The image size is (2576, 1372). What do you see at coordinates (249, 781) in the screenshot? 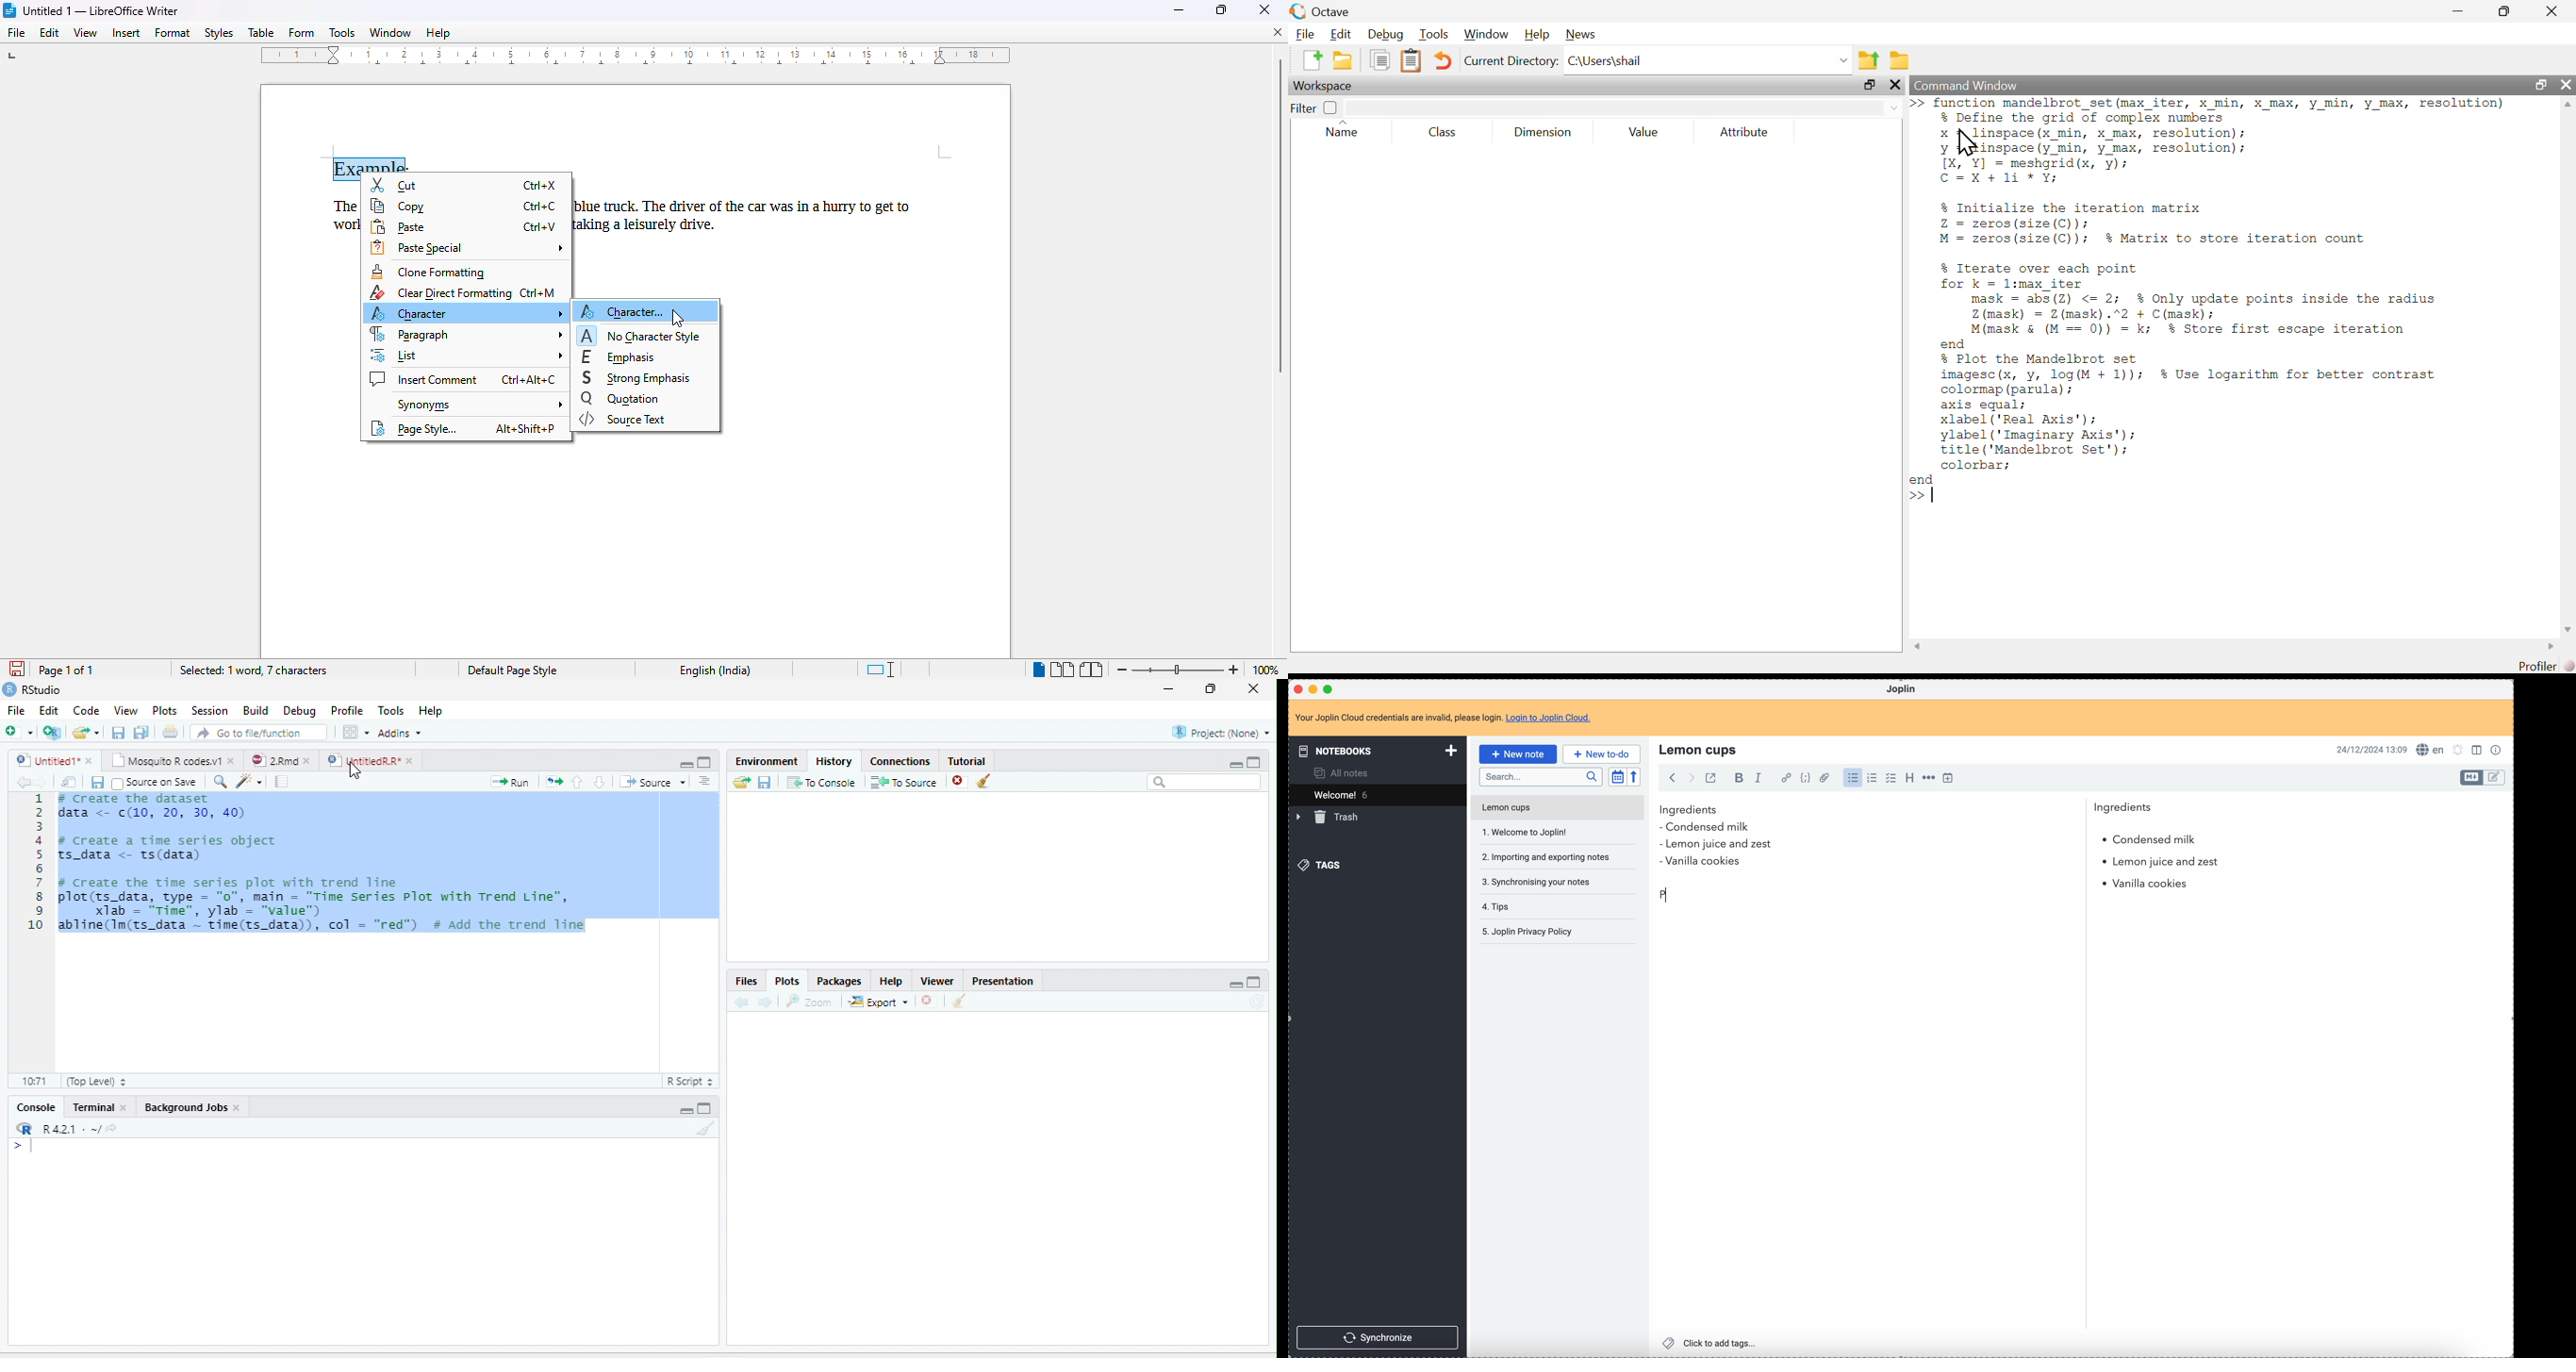
I see `Code tools` at bounding box center [249, 781].